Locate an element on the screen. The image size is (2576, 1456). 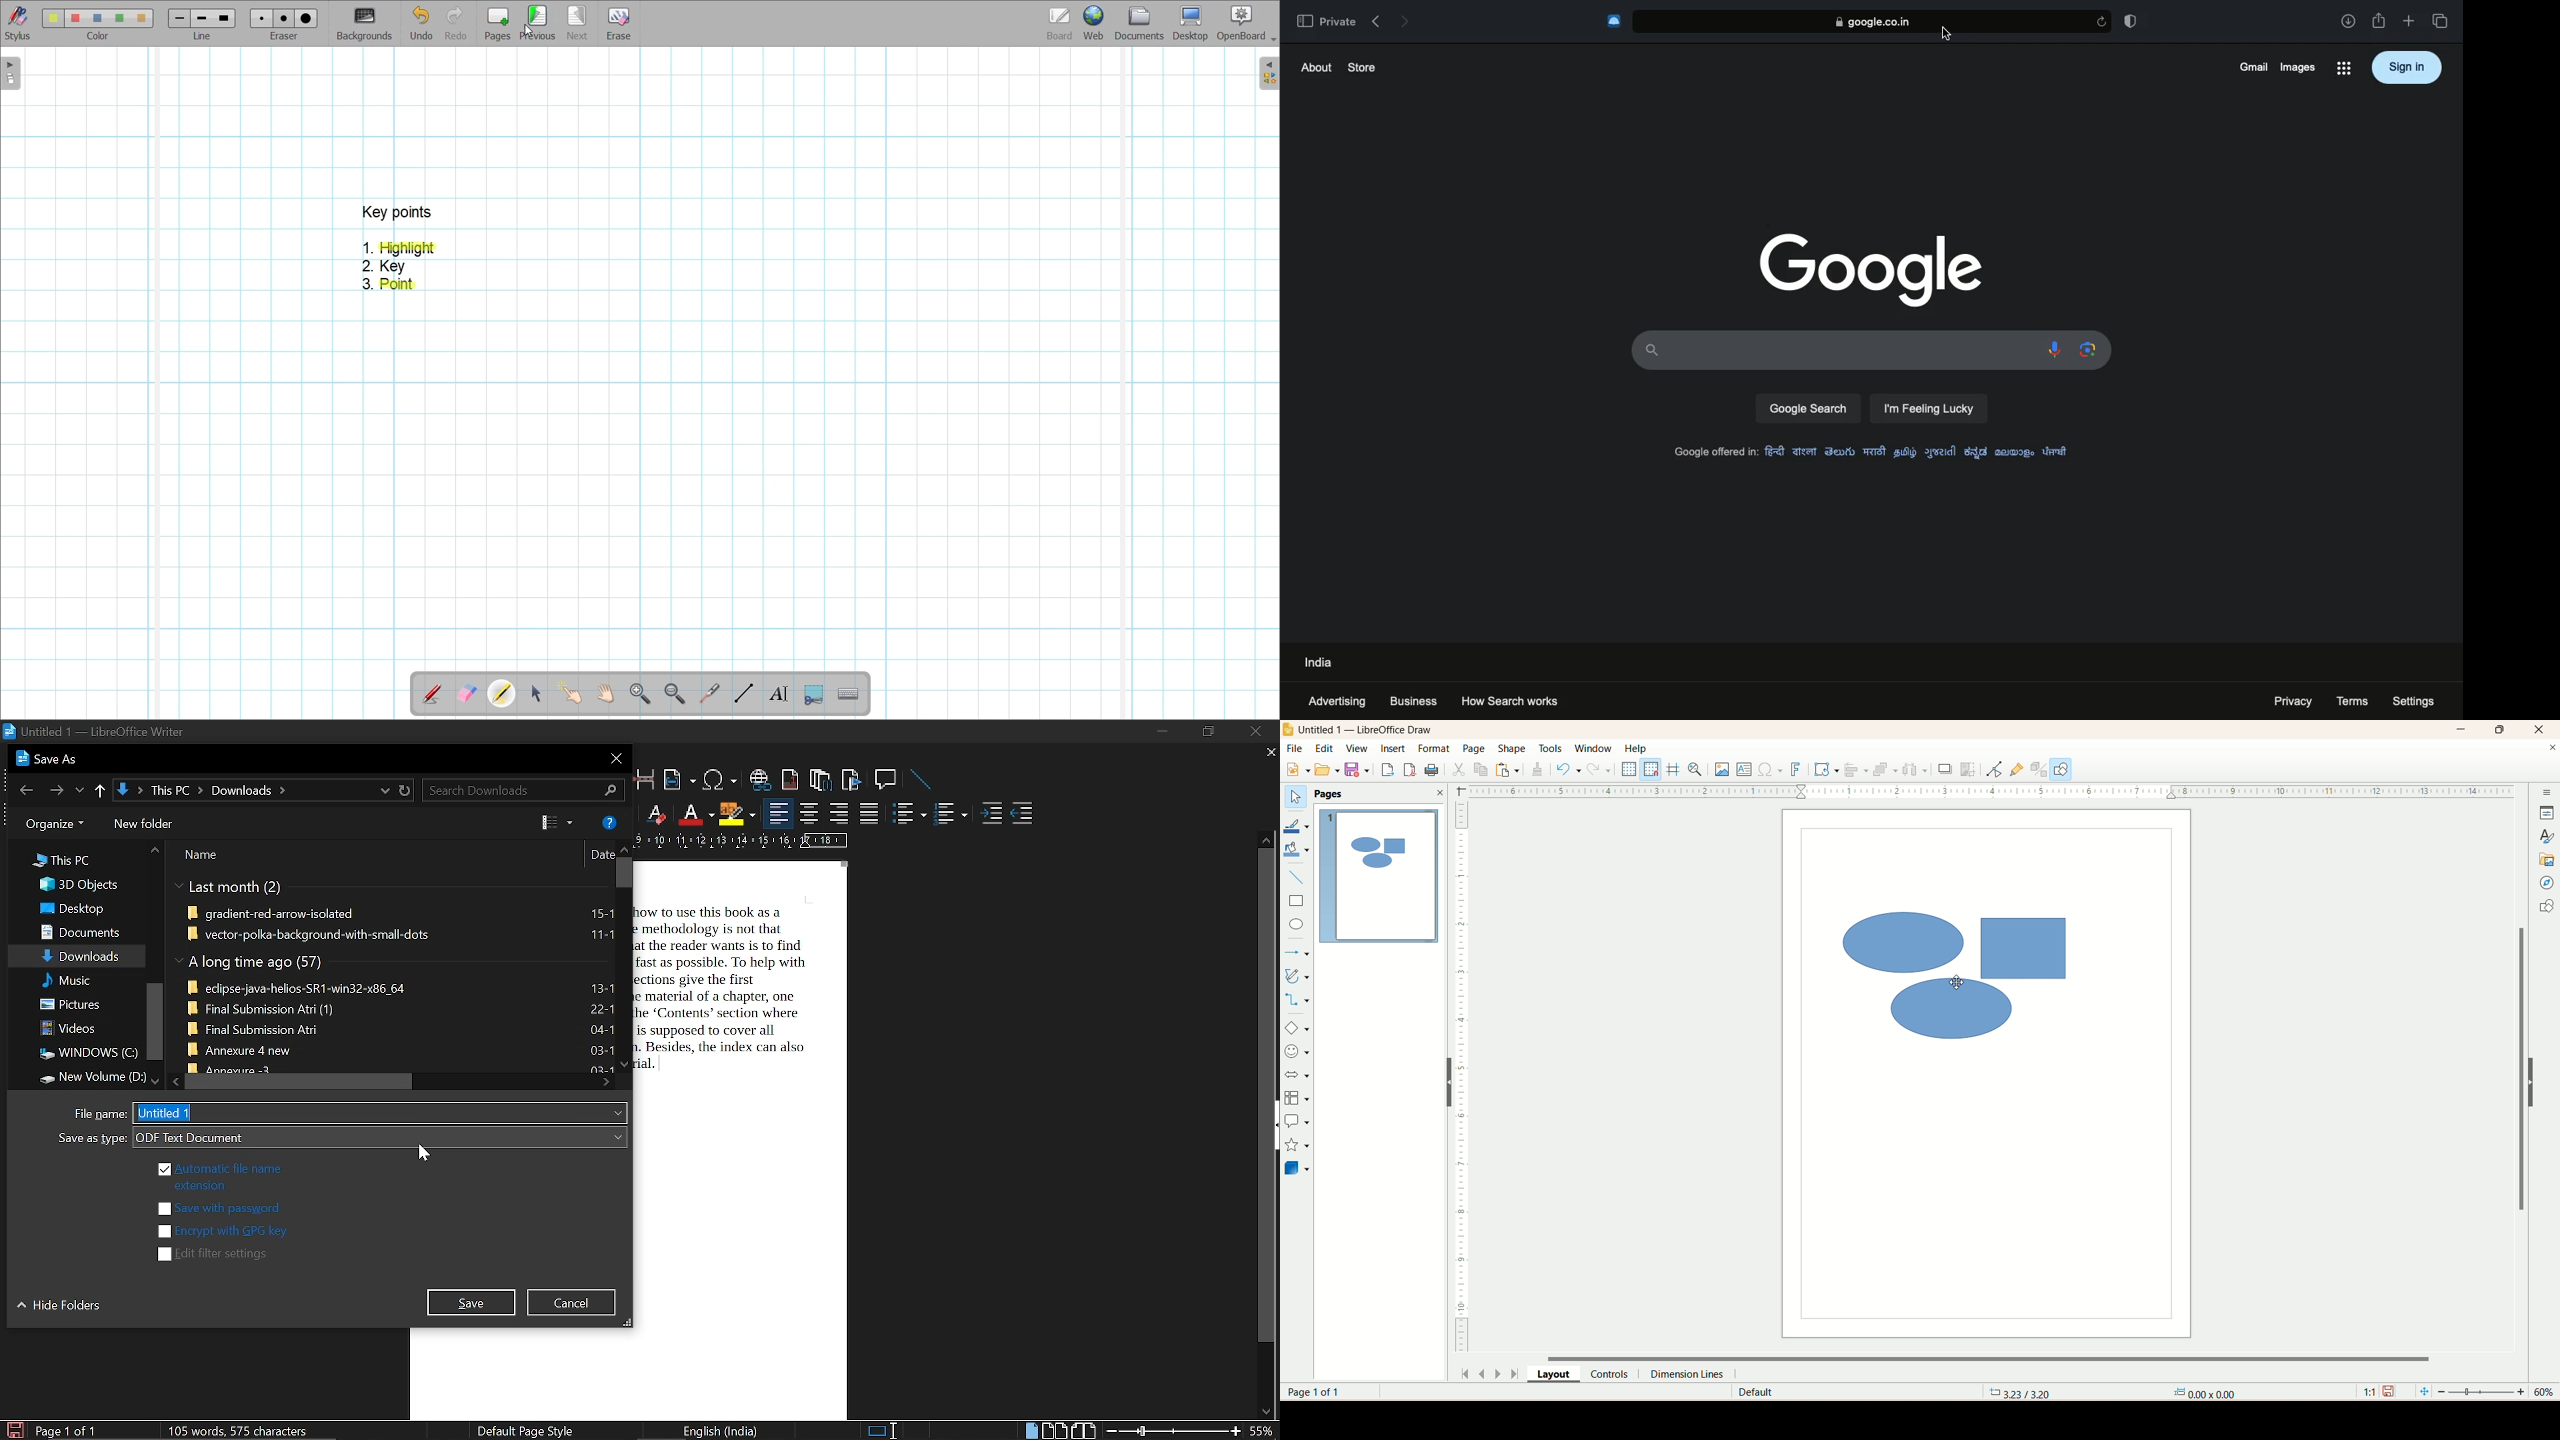
language style is located at coordinates (724, 1431).